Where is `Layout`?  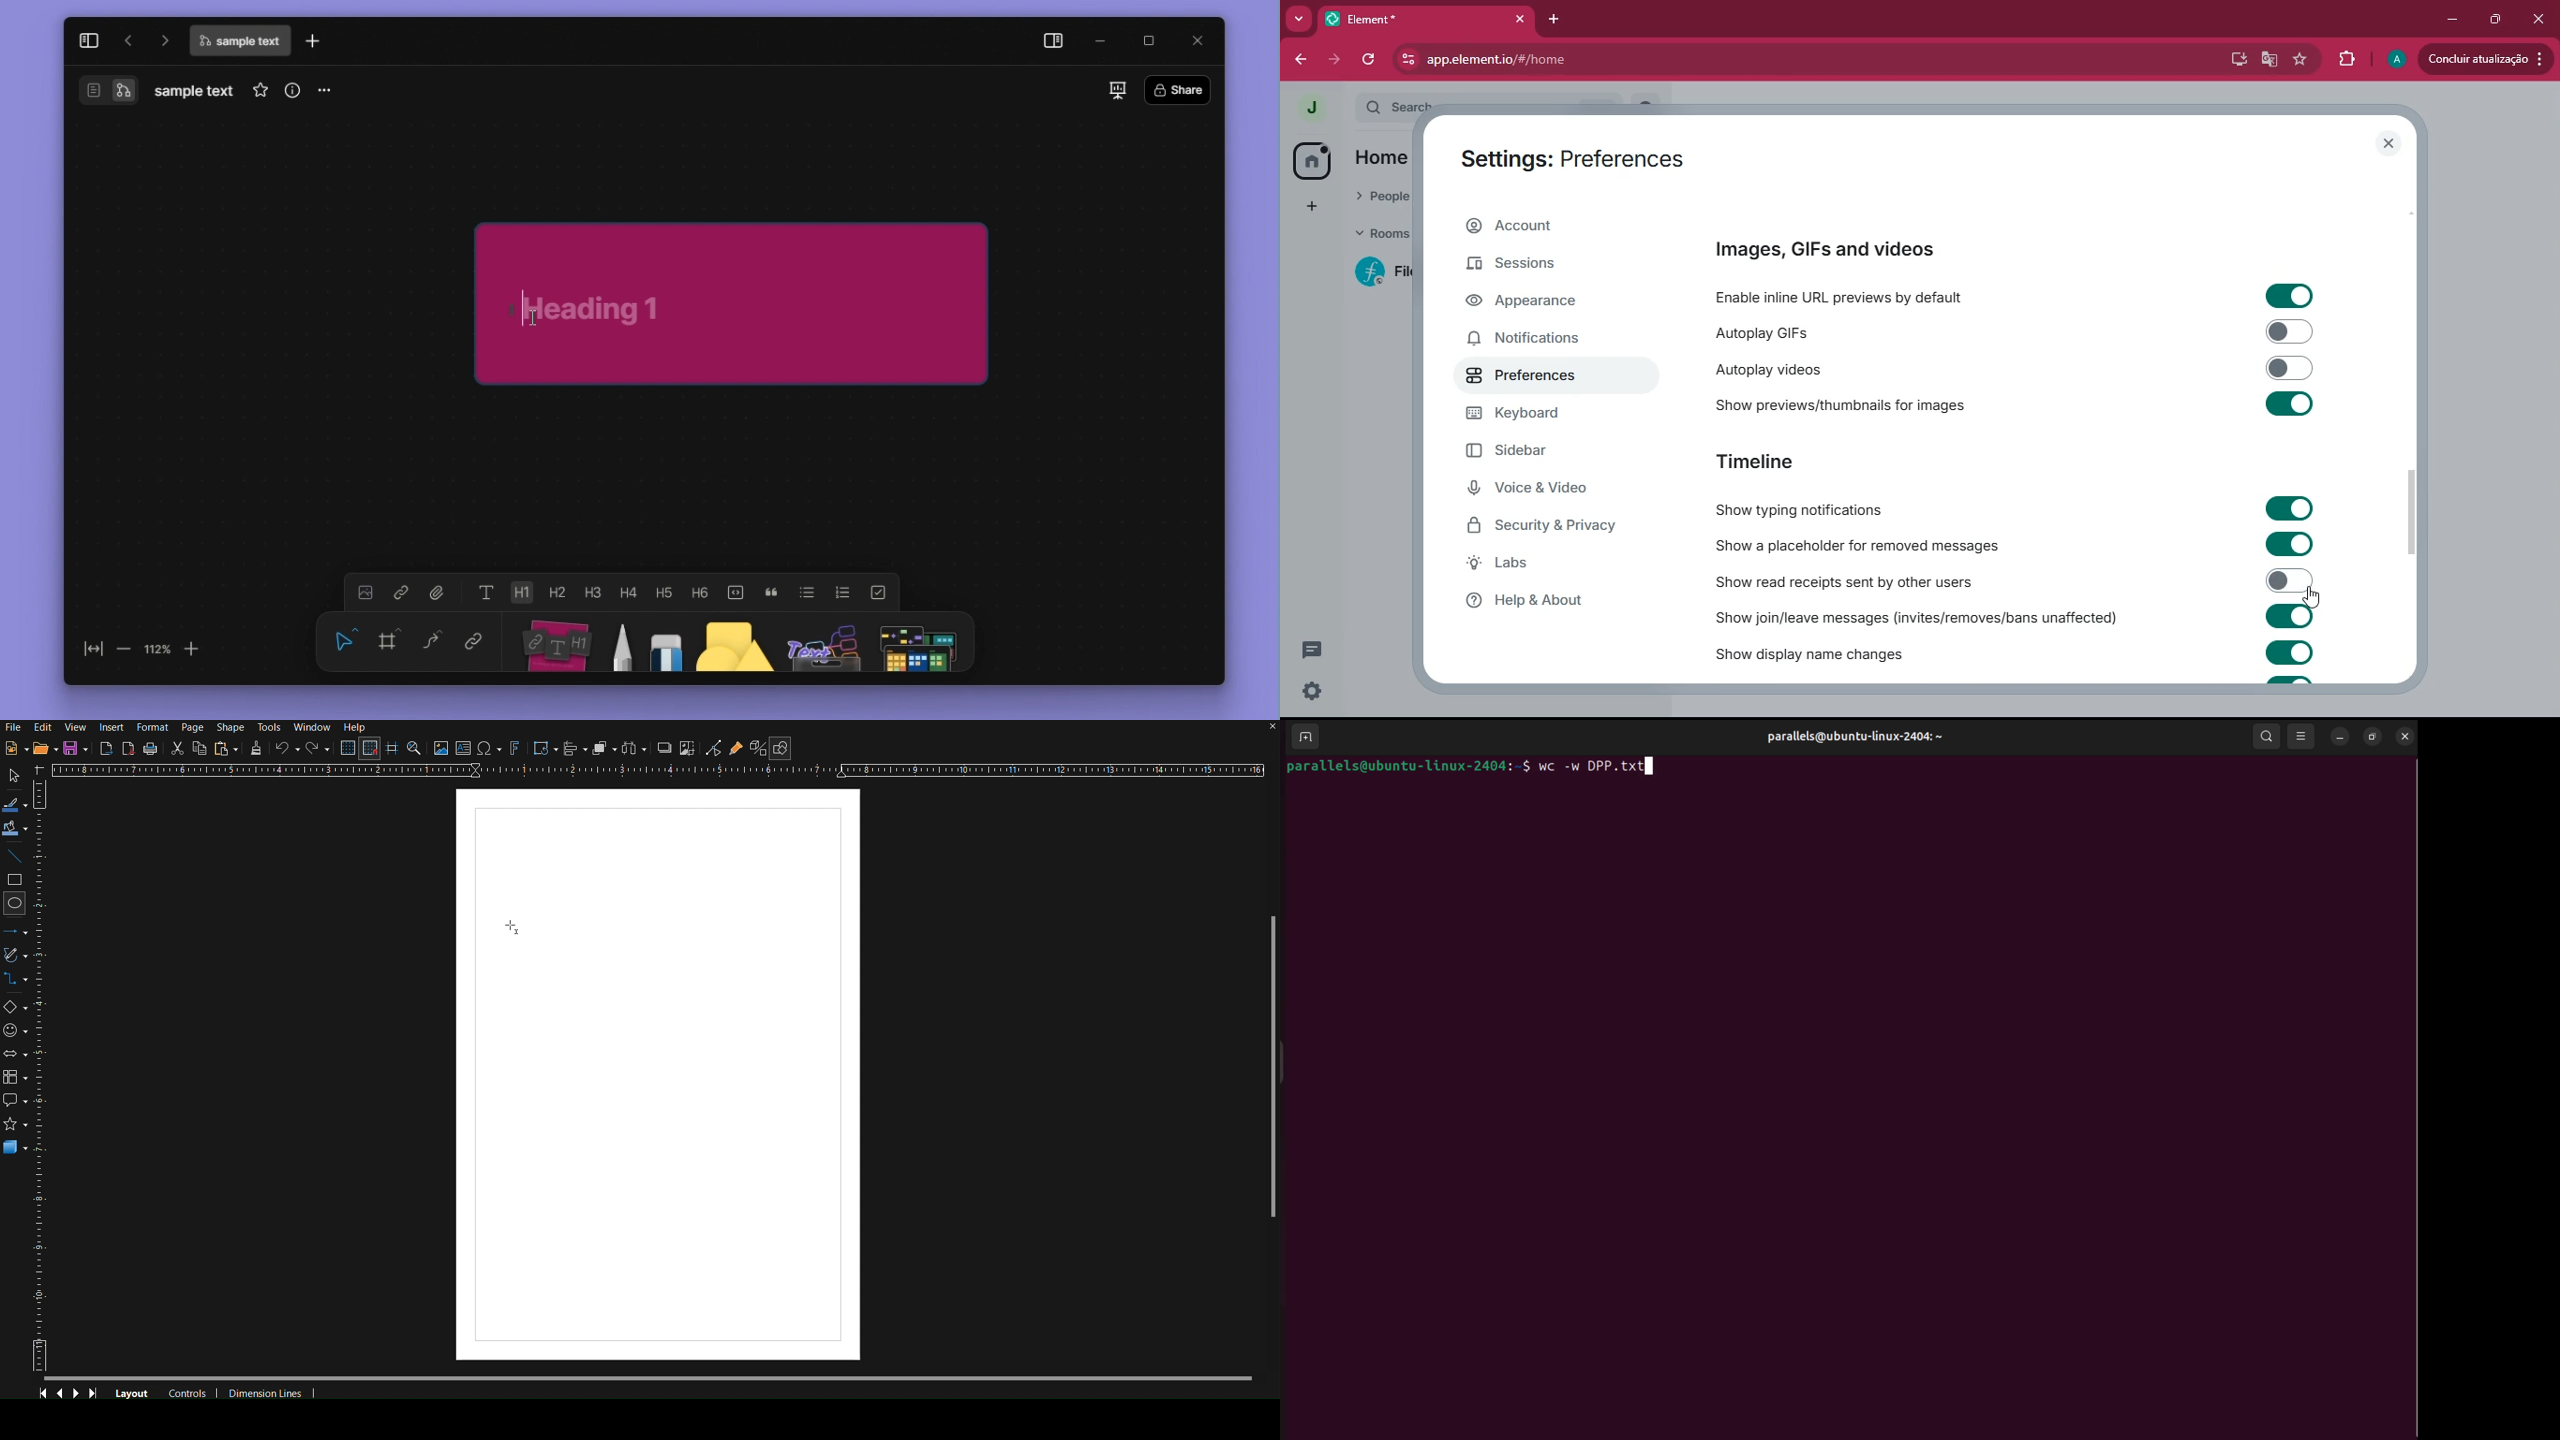
Layout is located at coordinates (132, 1392).